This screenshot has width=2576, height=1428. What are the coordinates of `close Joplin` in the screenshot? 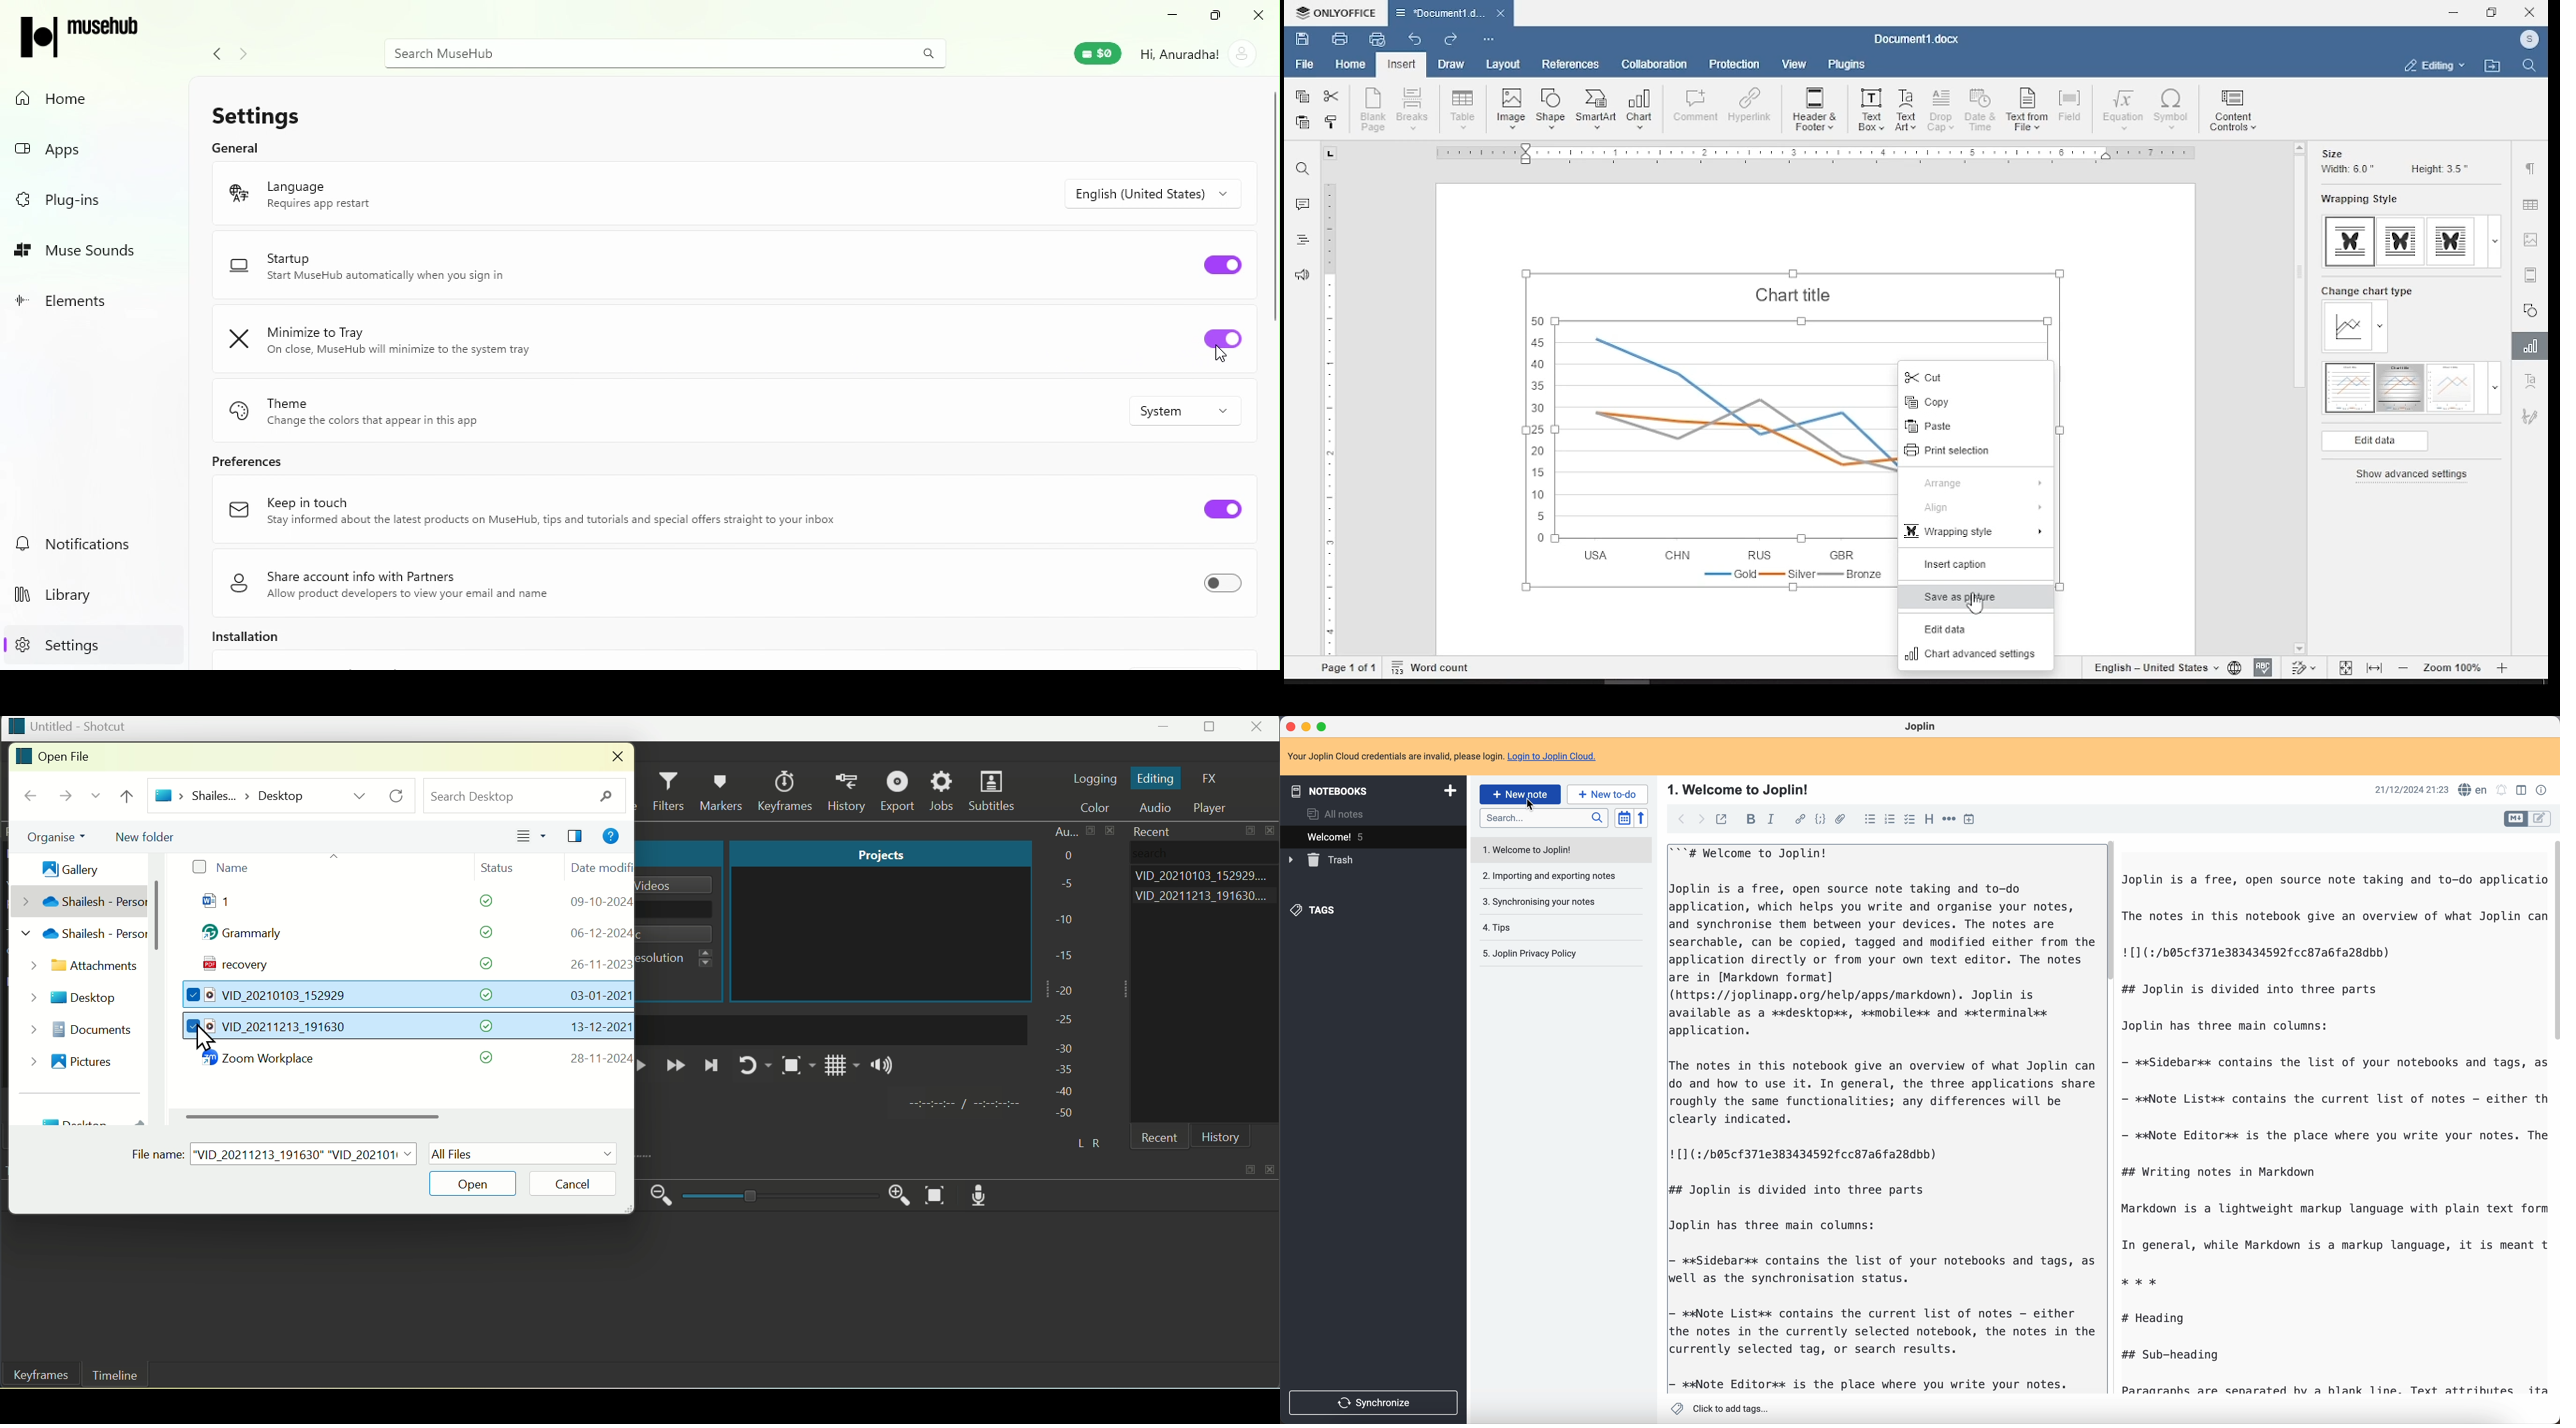 It's located at (1290, 726).